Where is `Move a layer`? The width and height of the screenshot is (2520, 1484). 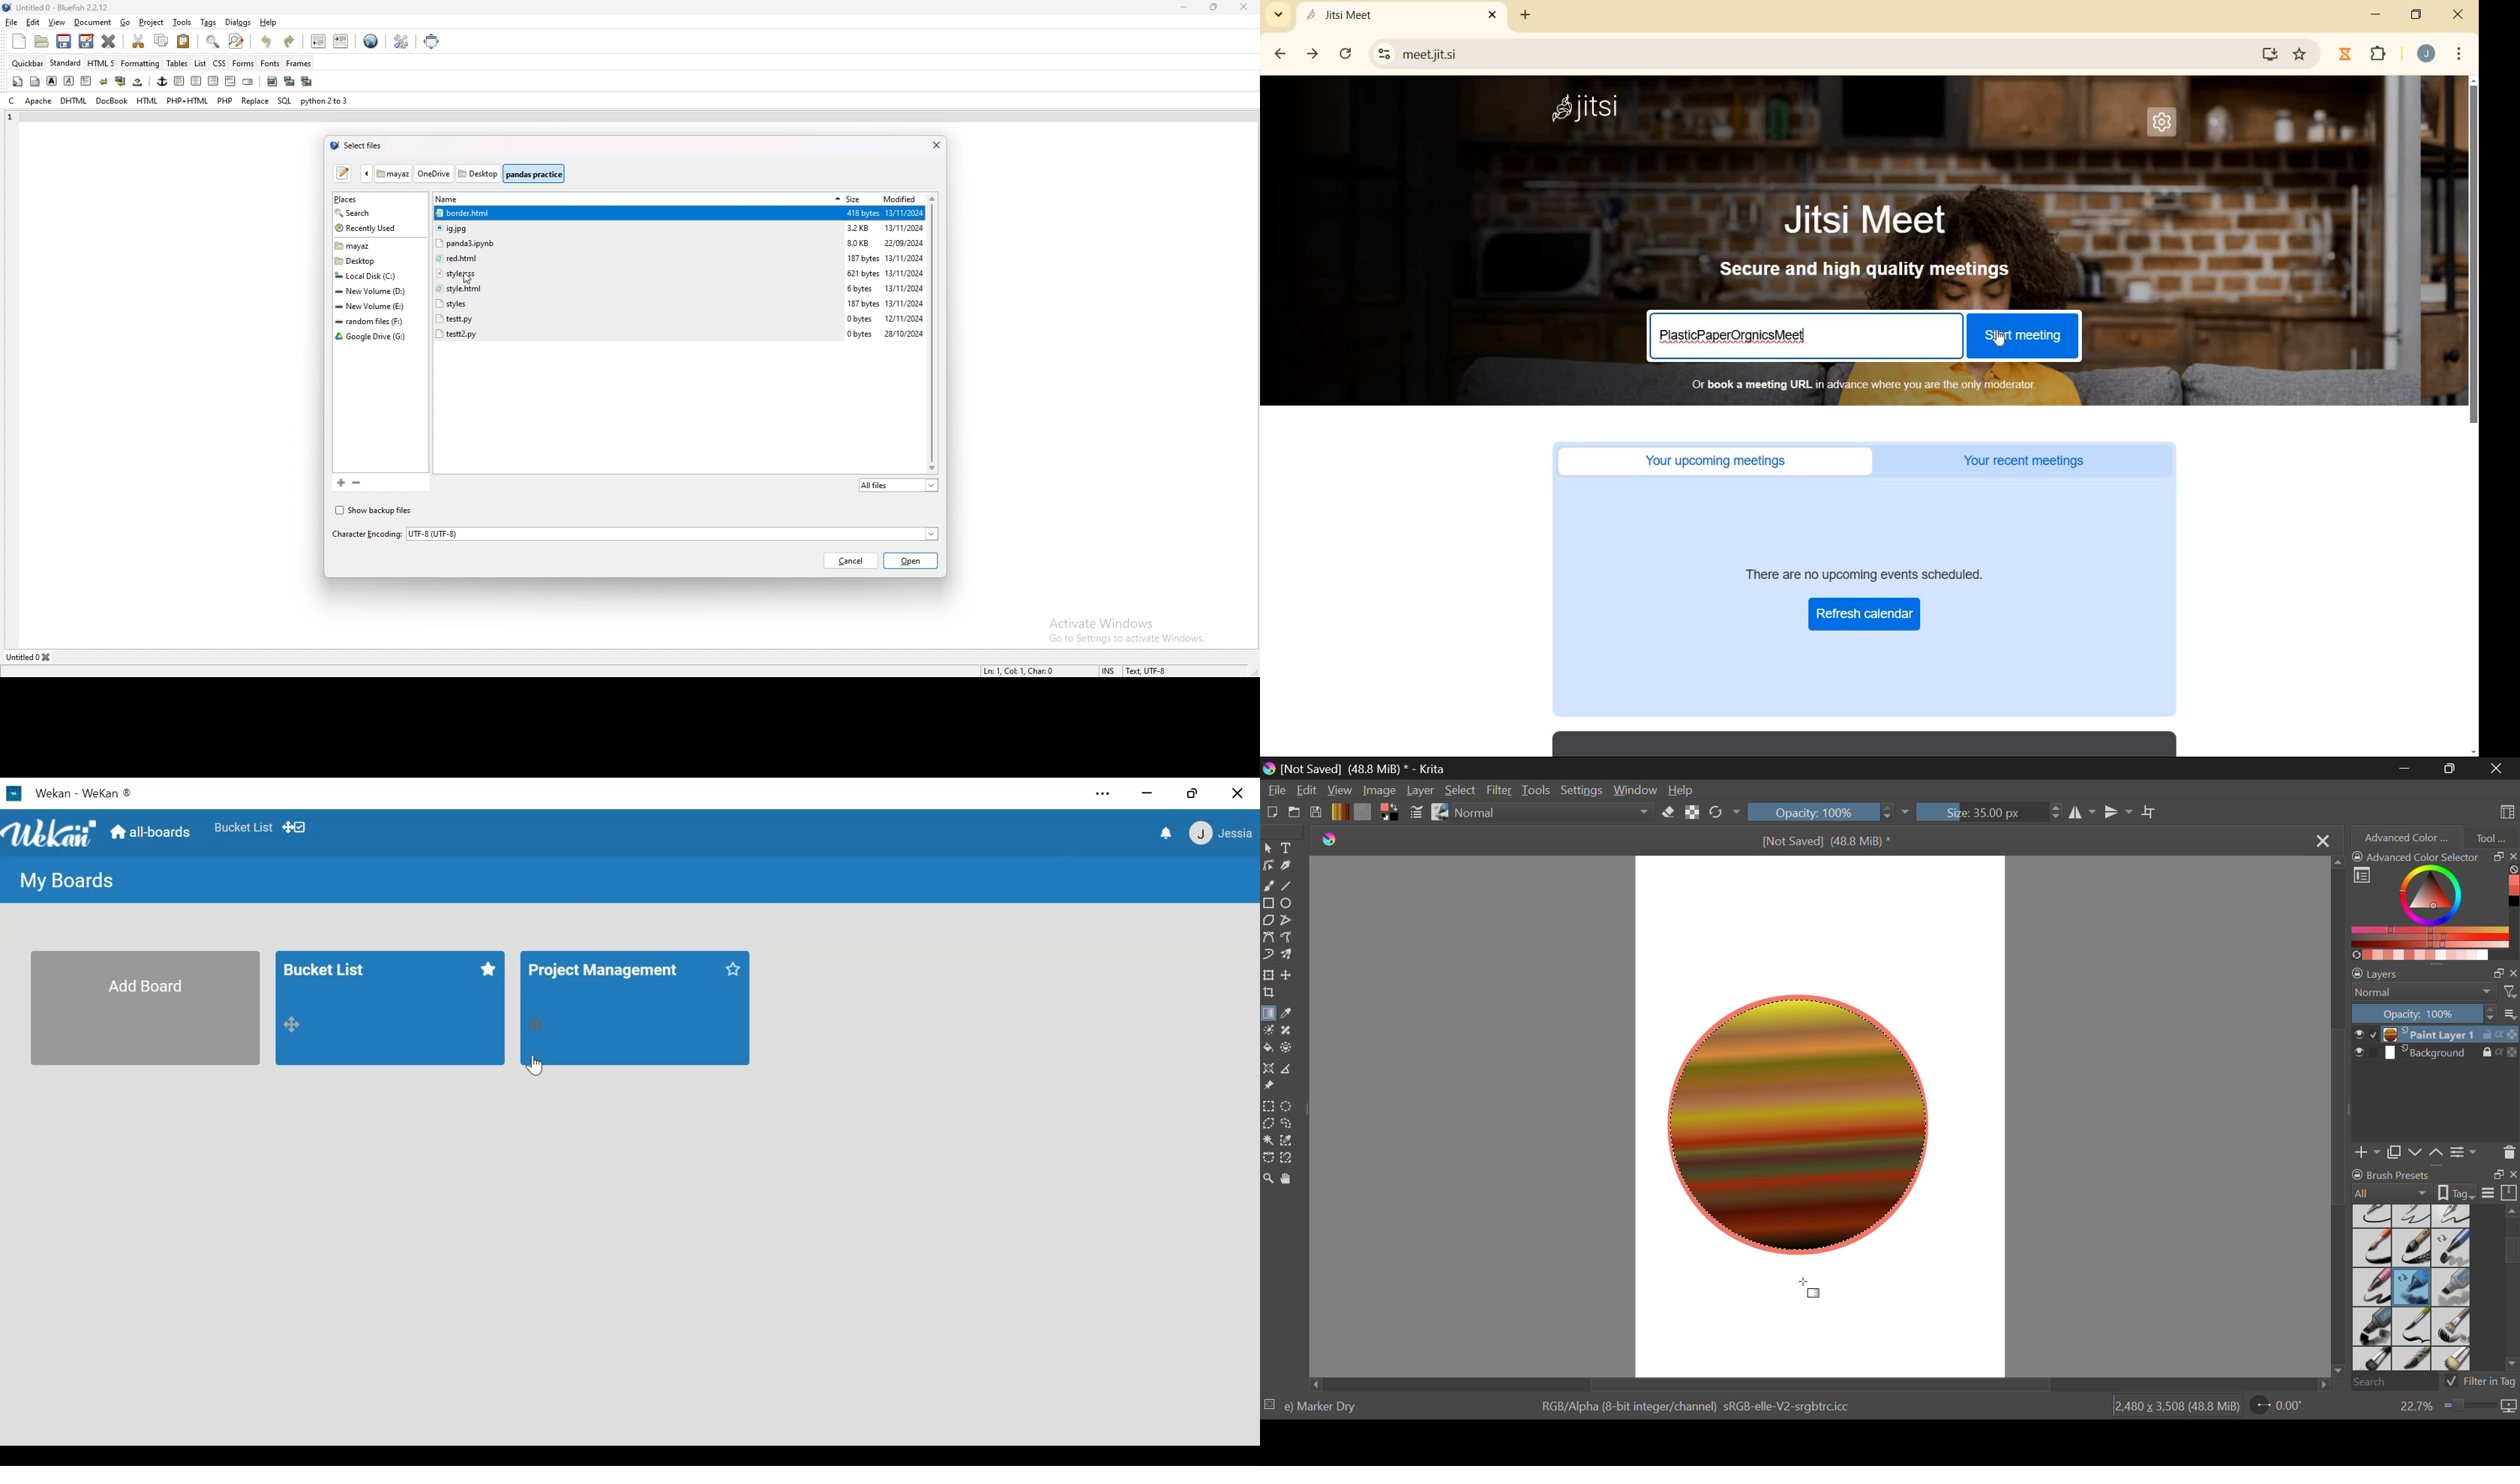 Move a layer is located at coordinates (1288, 975).